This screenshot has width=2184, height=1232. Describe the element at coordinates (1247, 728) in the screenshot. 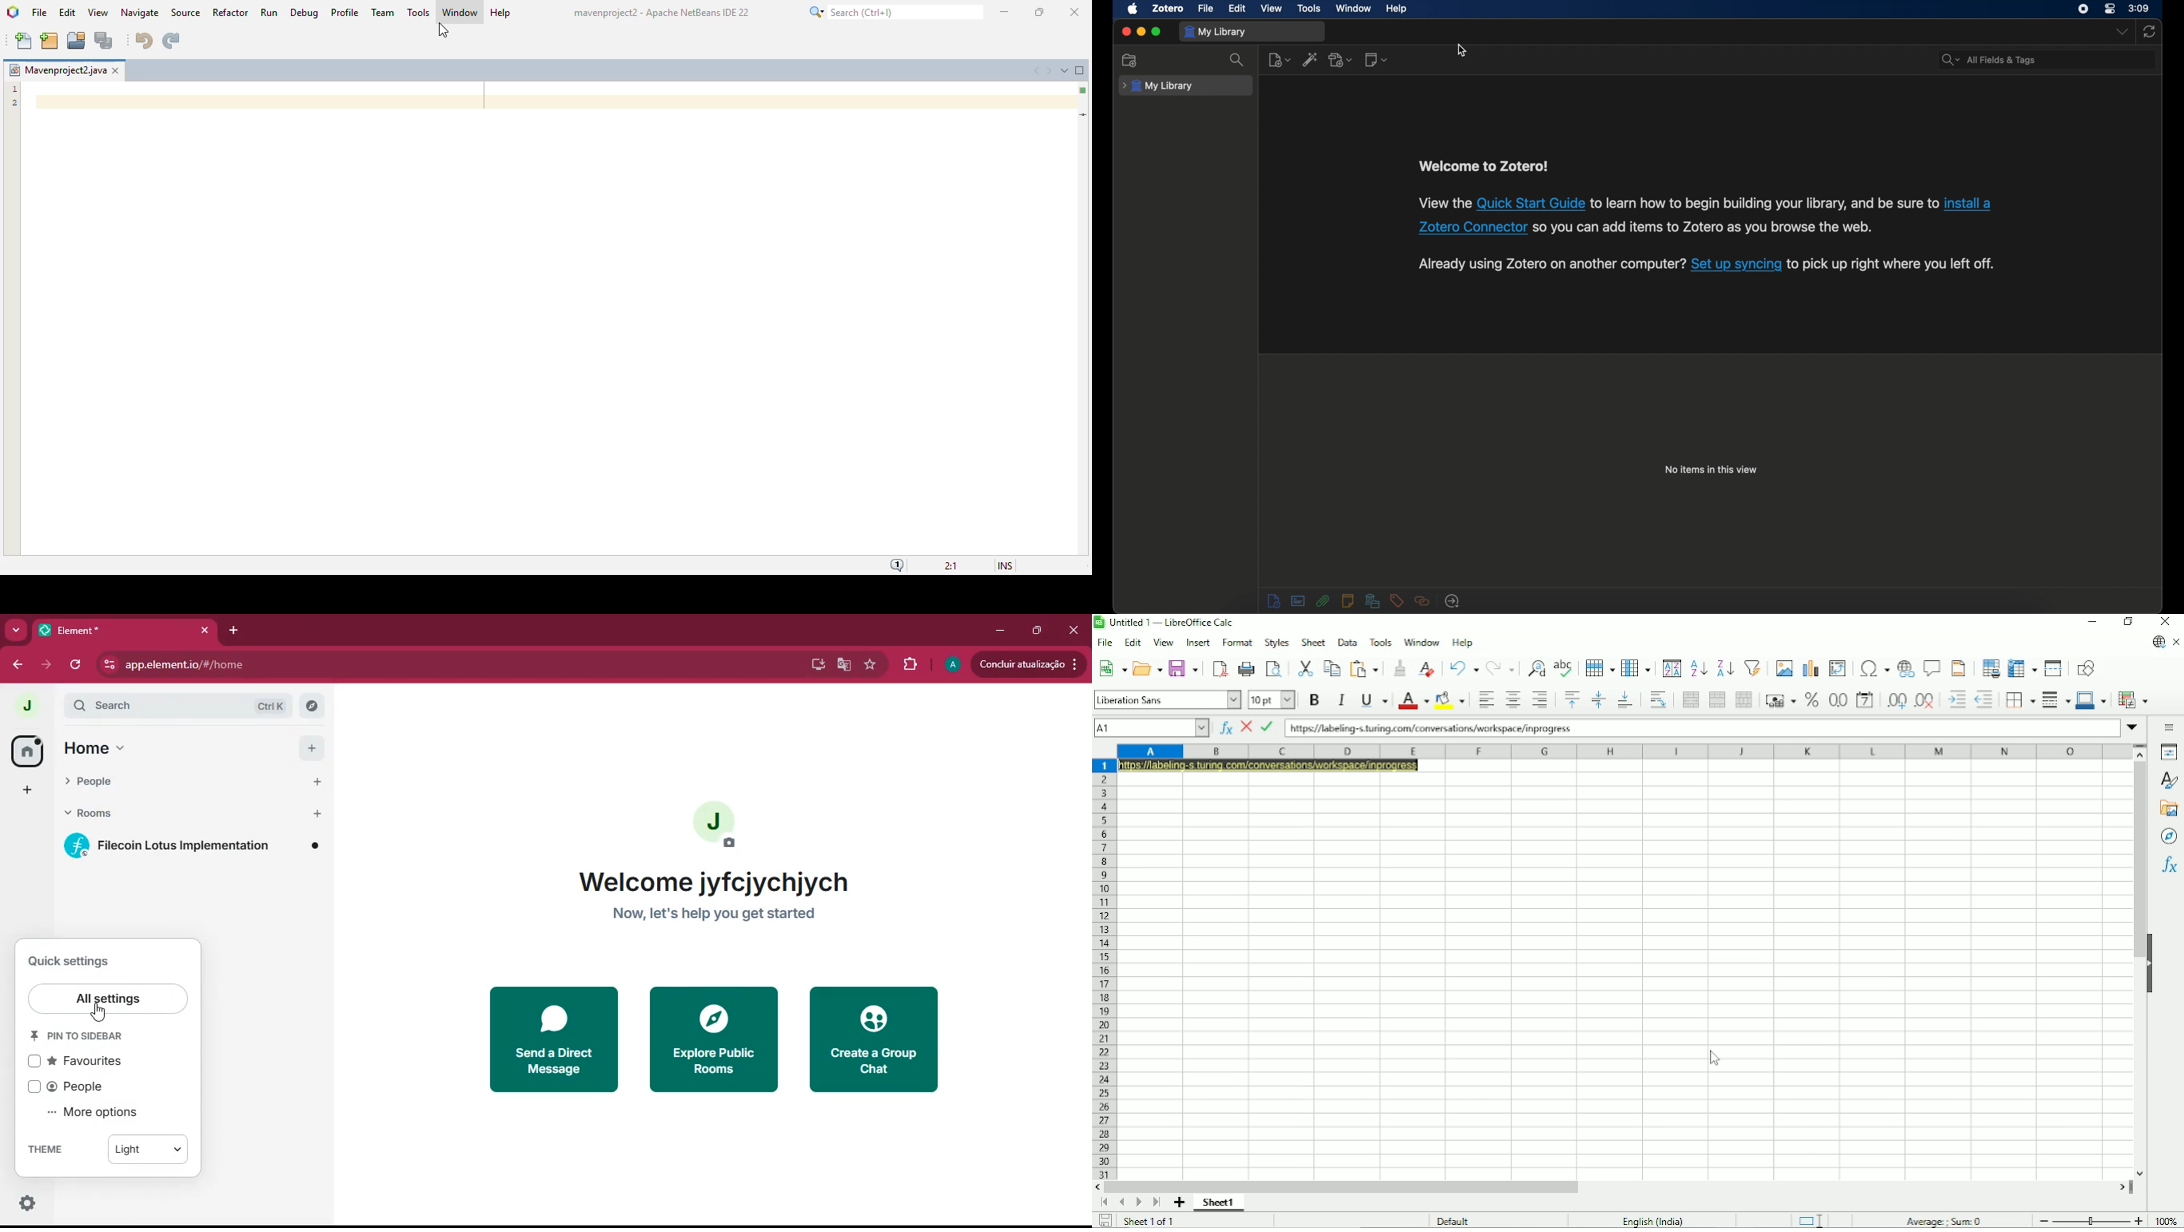

I see `Cancel` at that location.